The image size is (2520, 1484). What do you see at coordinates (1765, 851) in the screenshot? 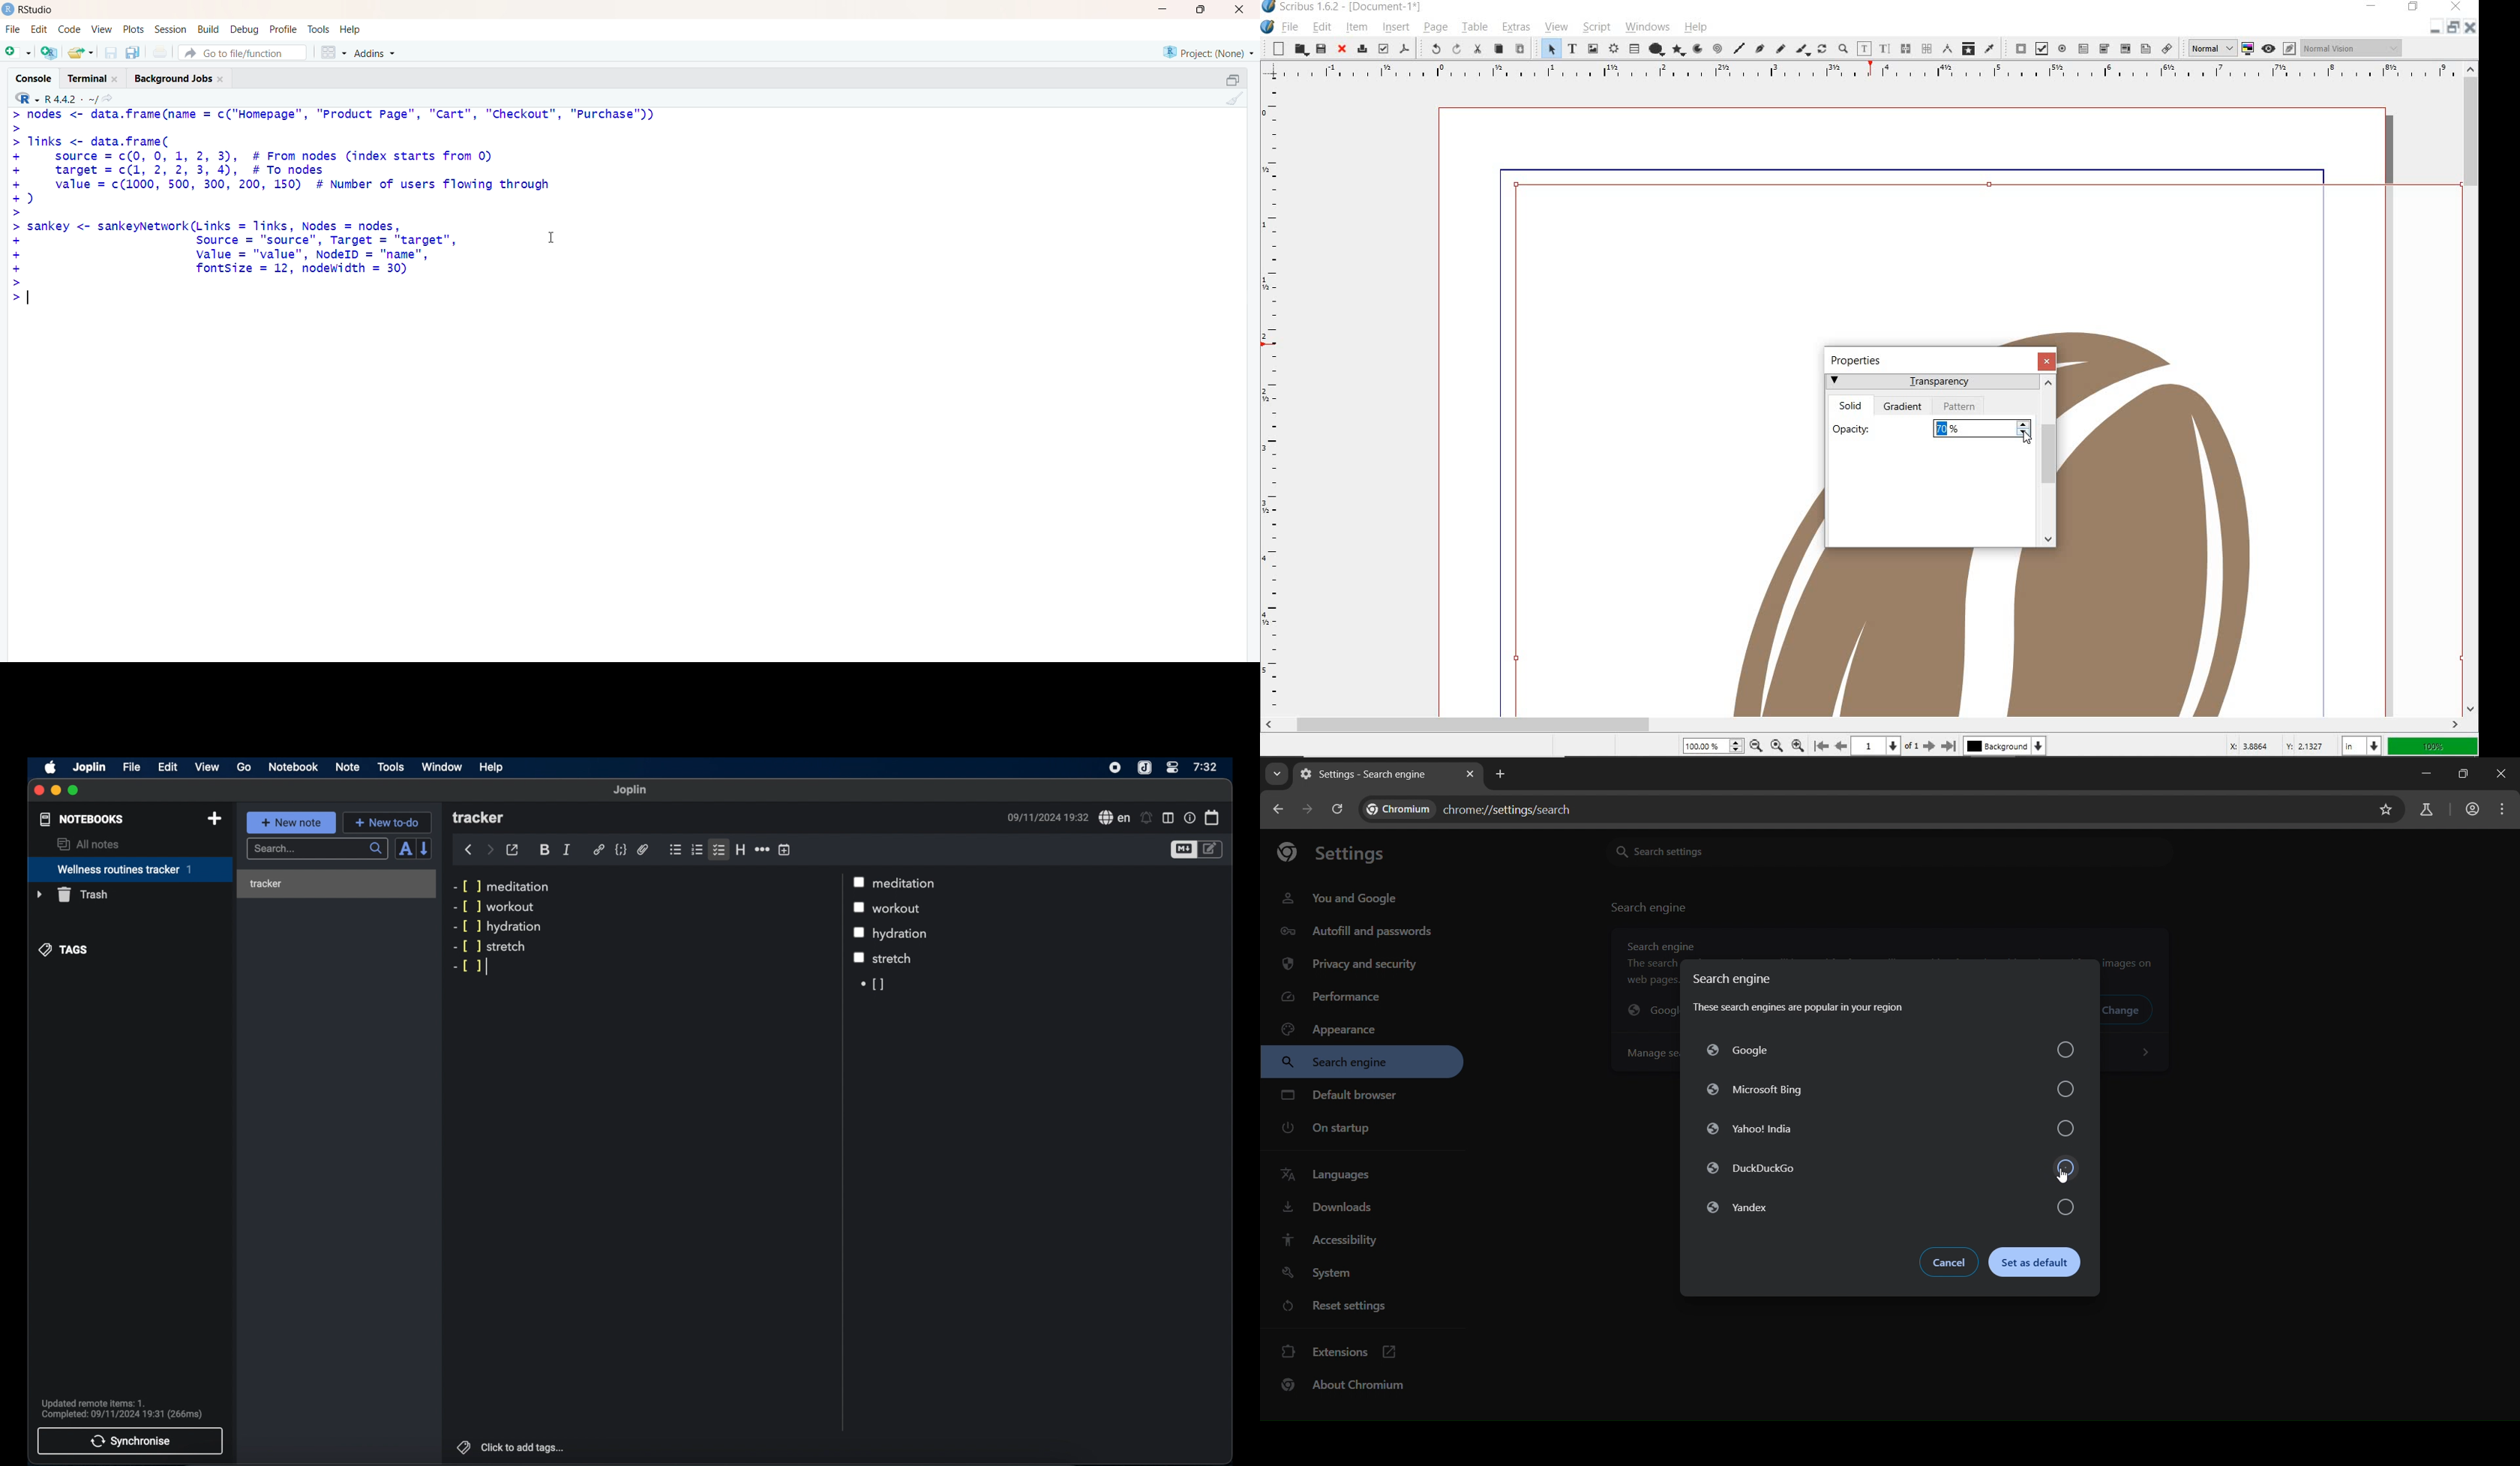
I see `search settings` at bounding box center [1765, 851].